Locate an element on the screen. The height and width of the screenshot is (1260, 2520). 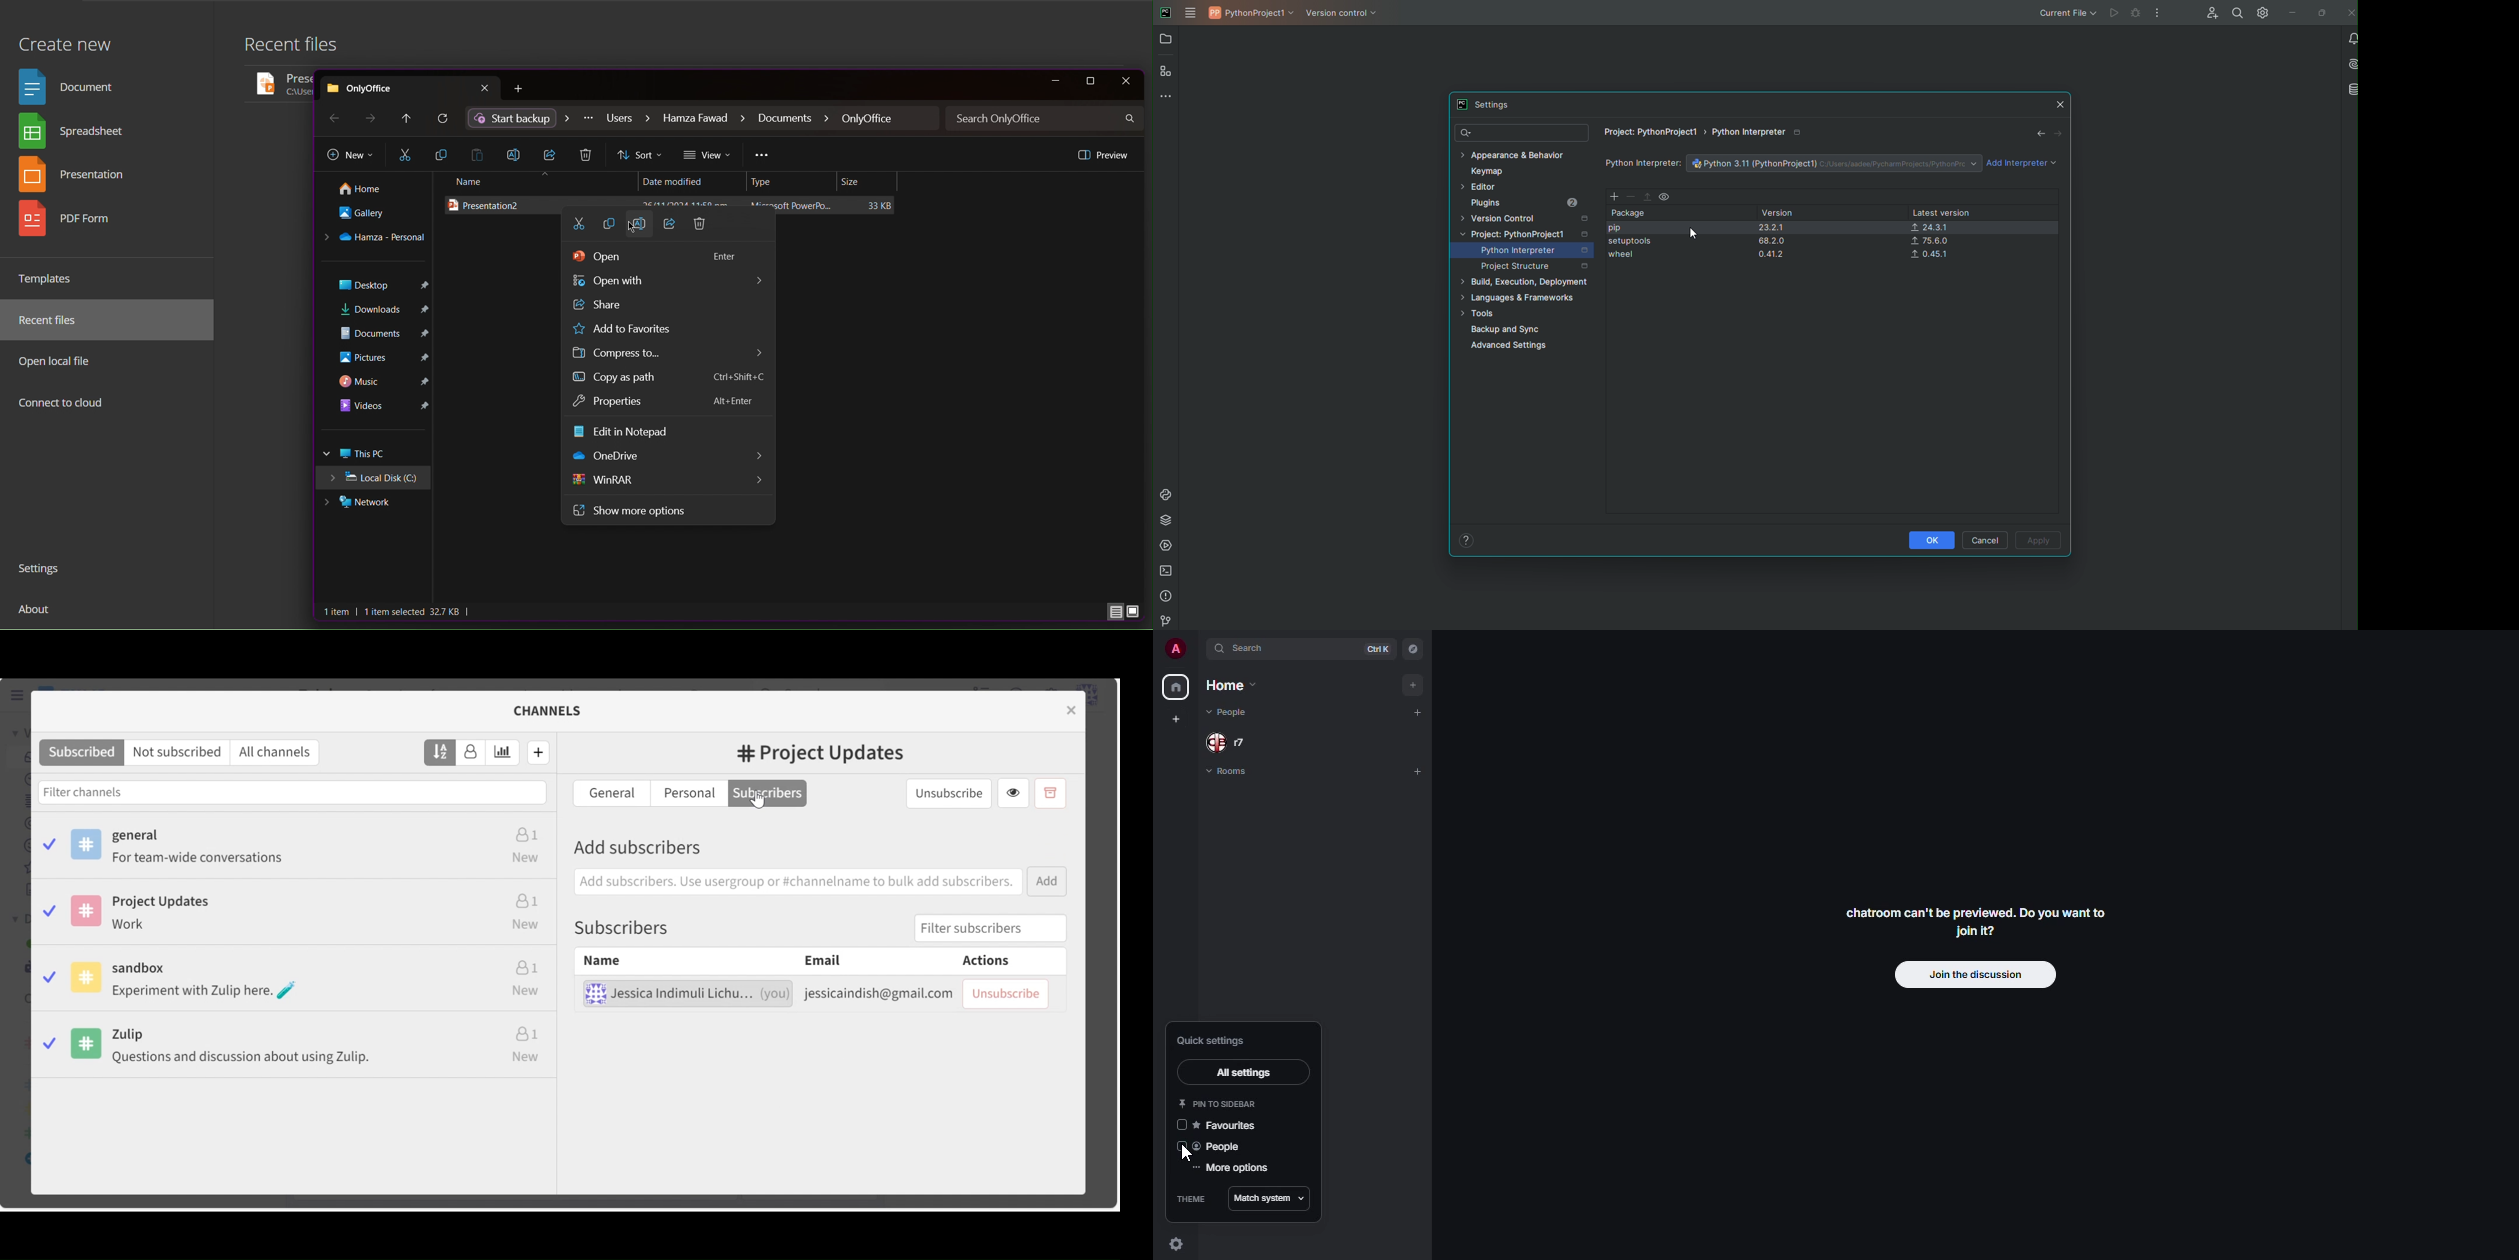
Actions is located at coordinates (1009, 961).